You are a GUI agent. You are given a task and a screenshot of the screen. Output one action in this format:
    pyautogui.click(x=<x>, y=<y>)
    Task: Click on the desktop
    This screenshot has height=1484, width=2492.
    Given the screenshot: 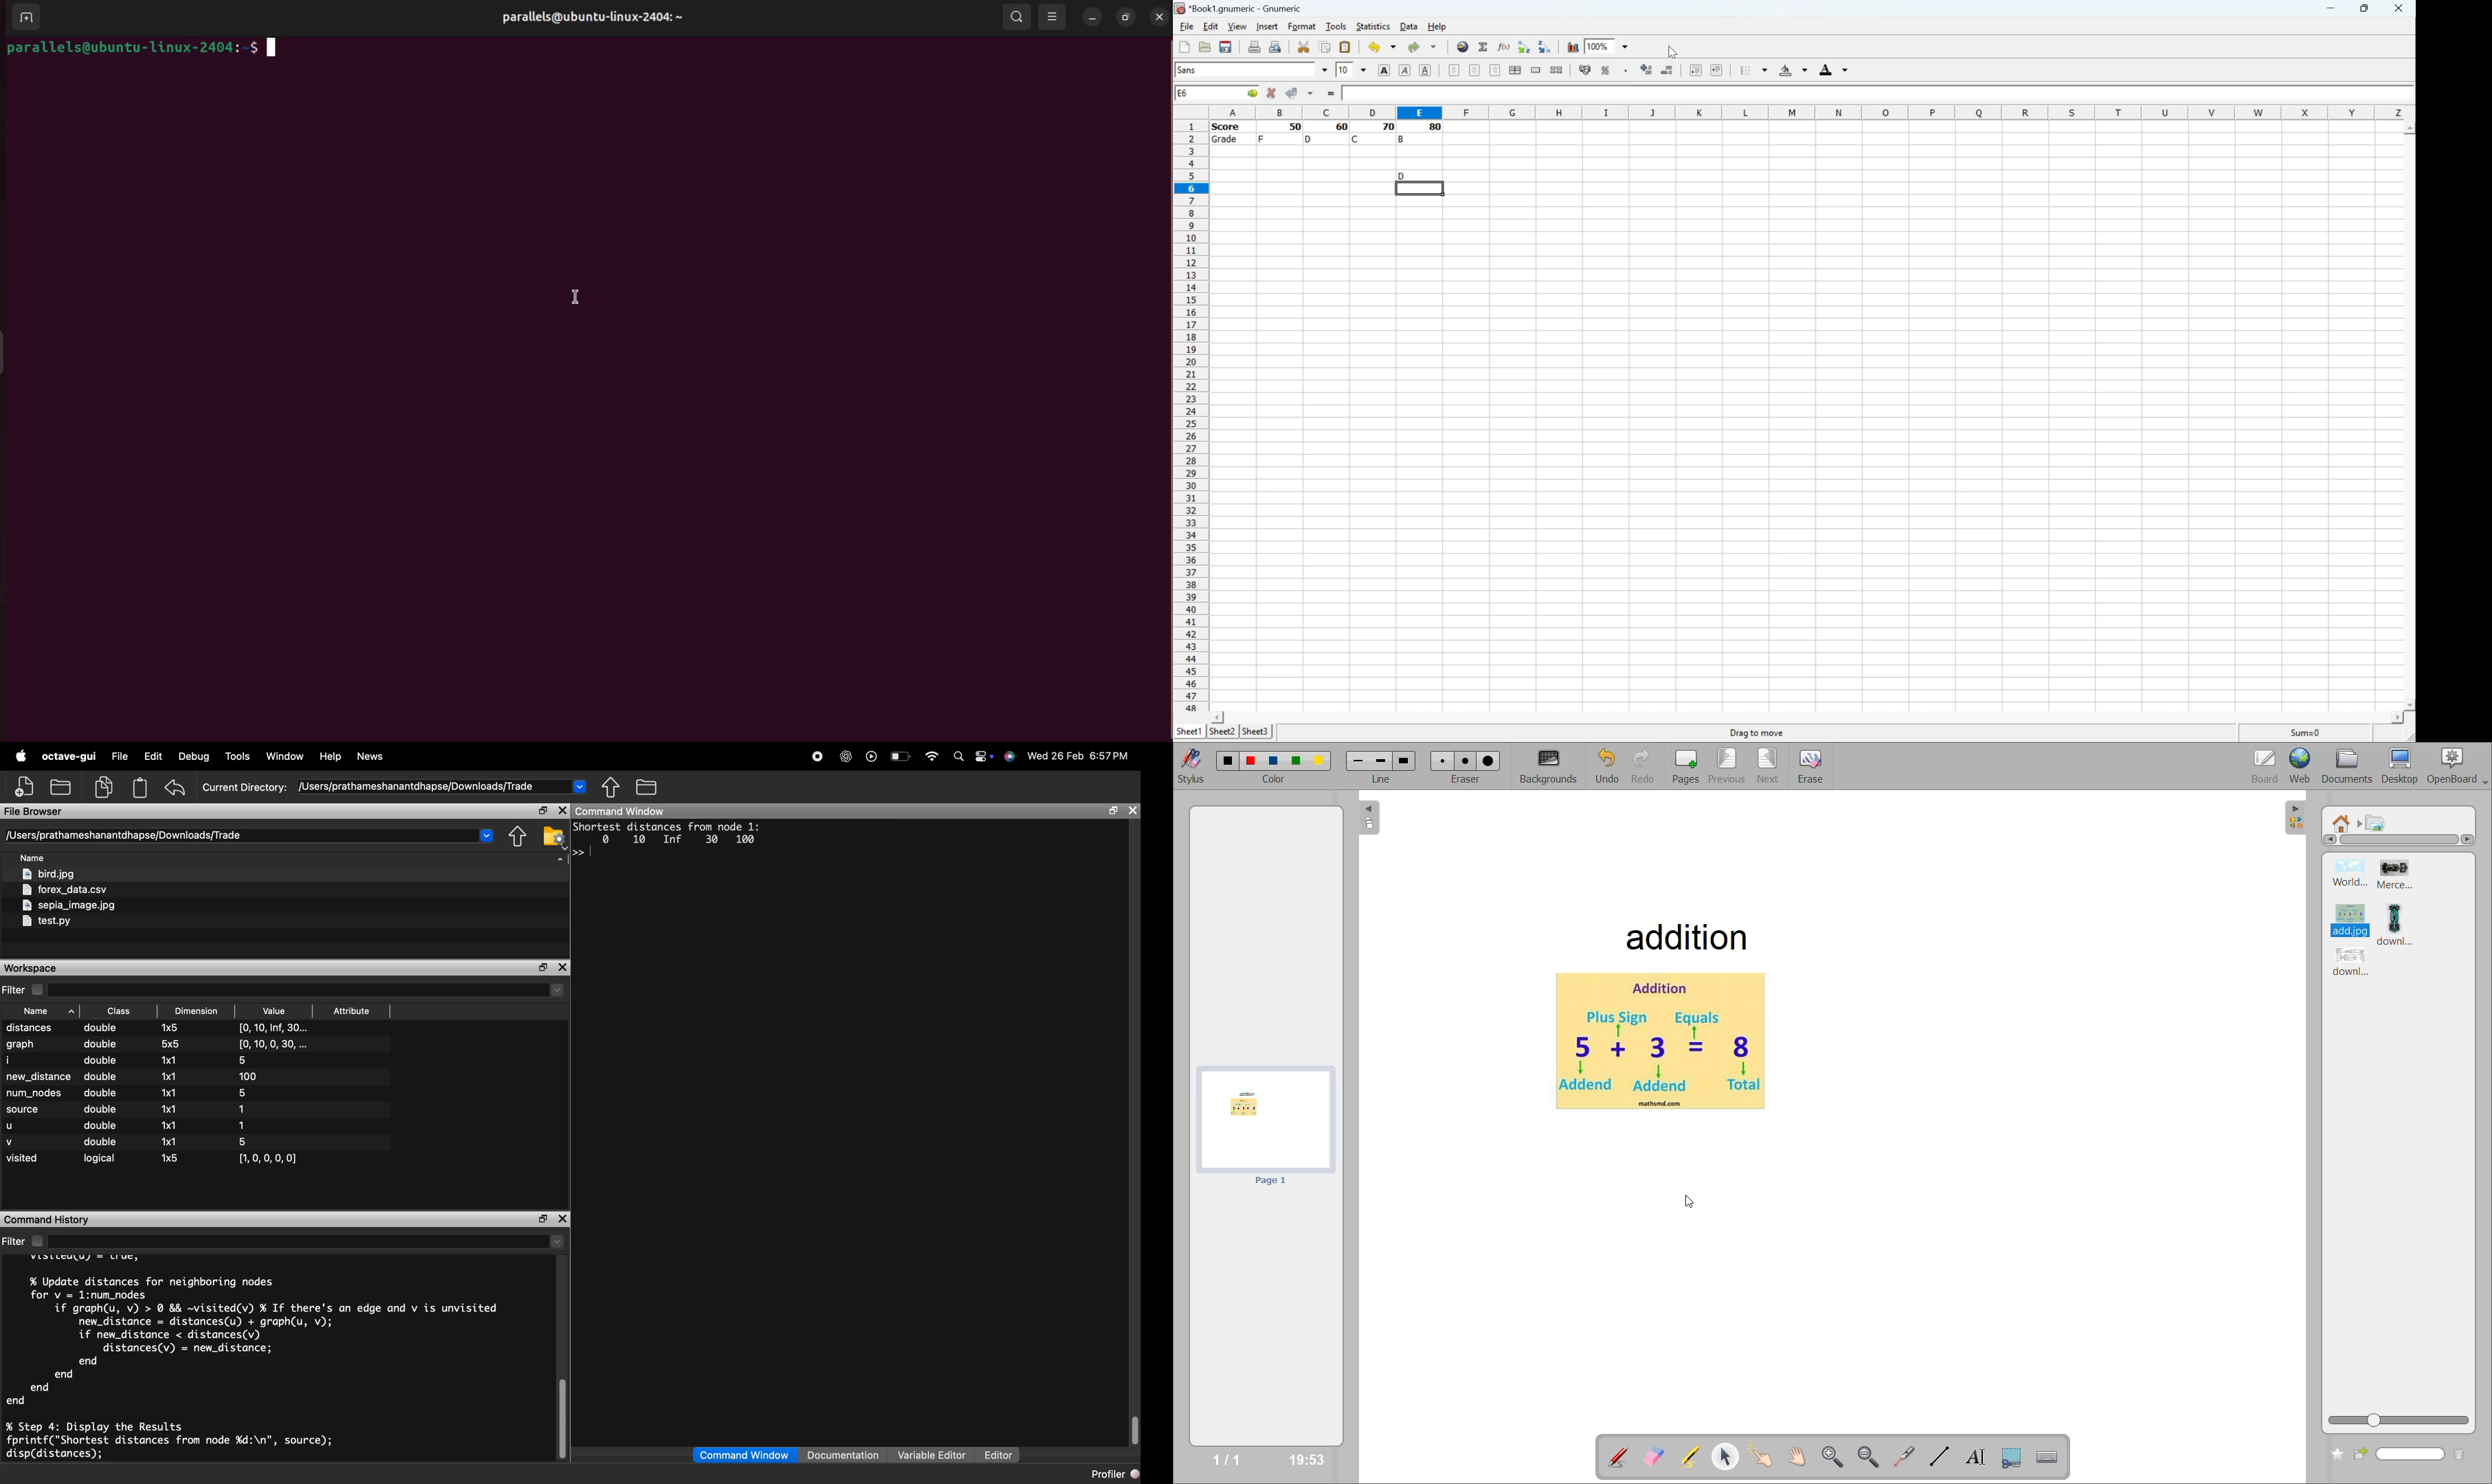 What is the action you would take?
    pyautogui.click(x=2404, y=766)
    